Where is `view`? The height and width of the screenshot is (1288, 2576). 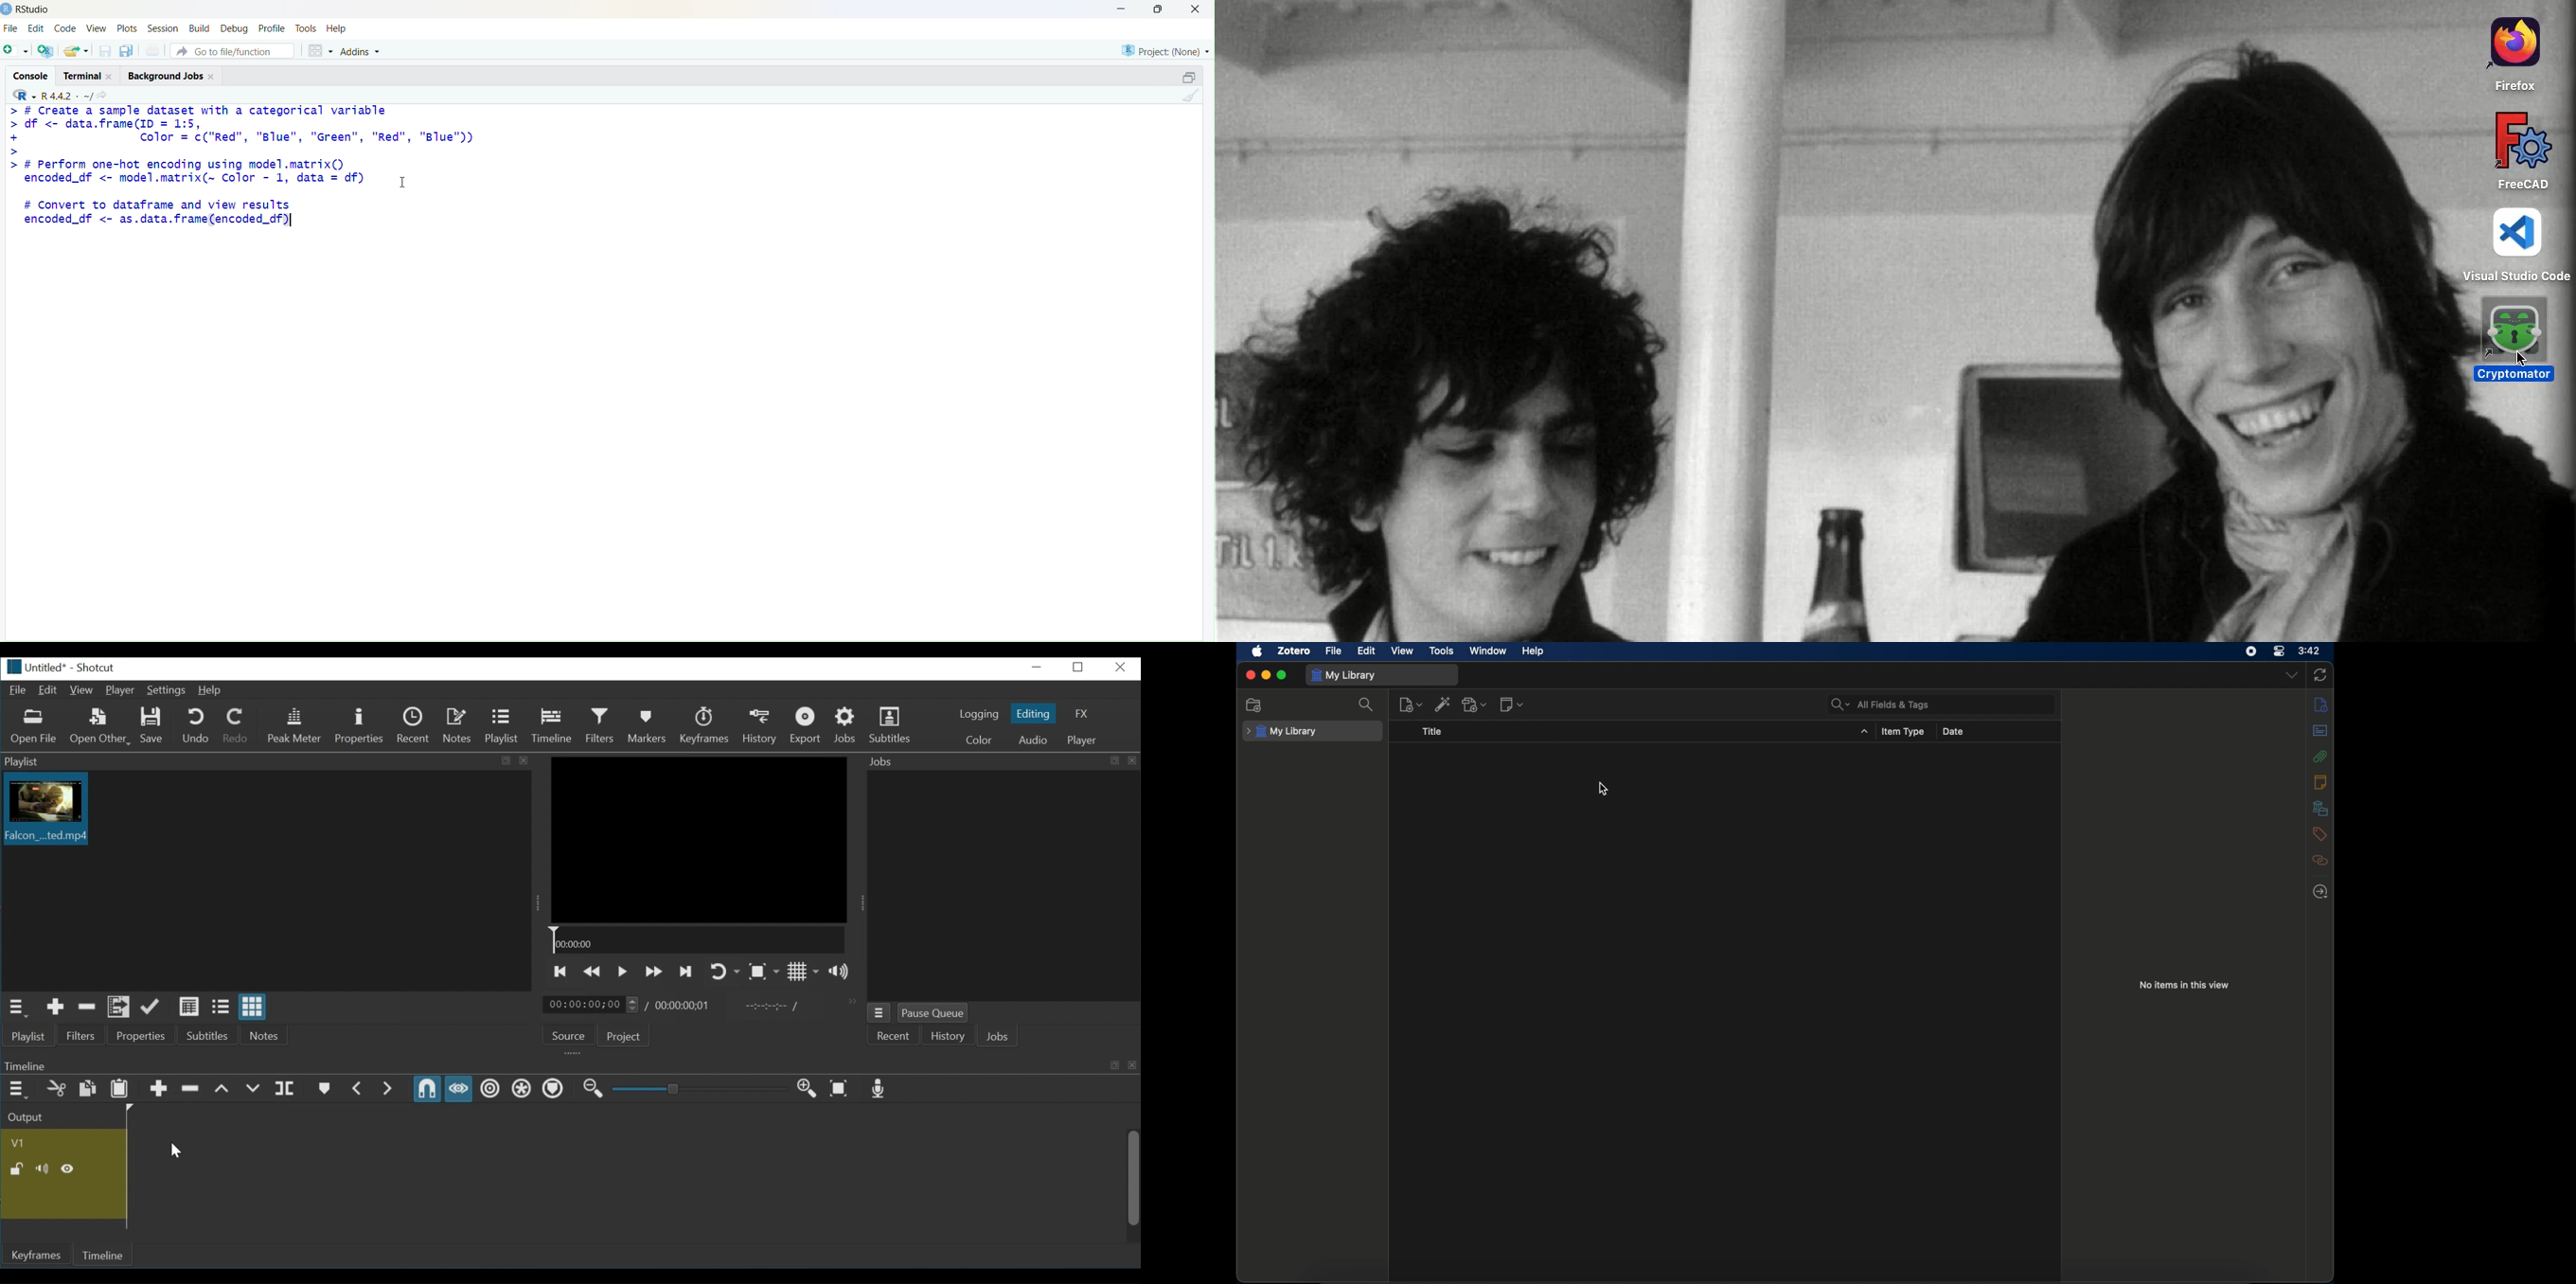 view is located at coordinates (98, 28).